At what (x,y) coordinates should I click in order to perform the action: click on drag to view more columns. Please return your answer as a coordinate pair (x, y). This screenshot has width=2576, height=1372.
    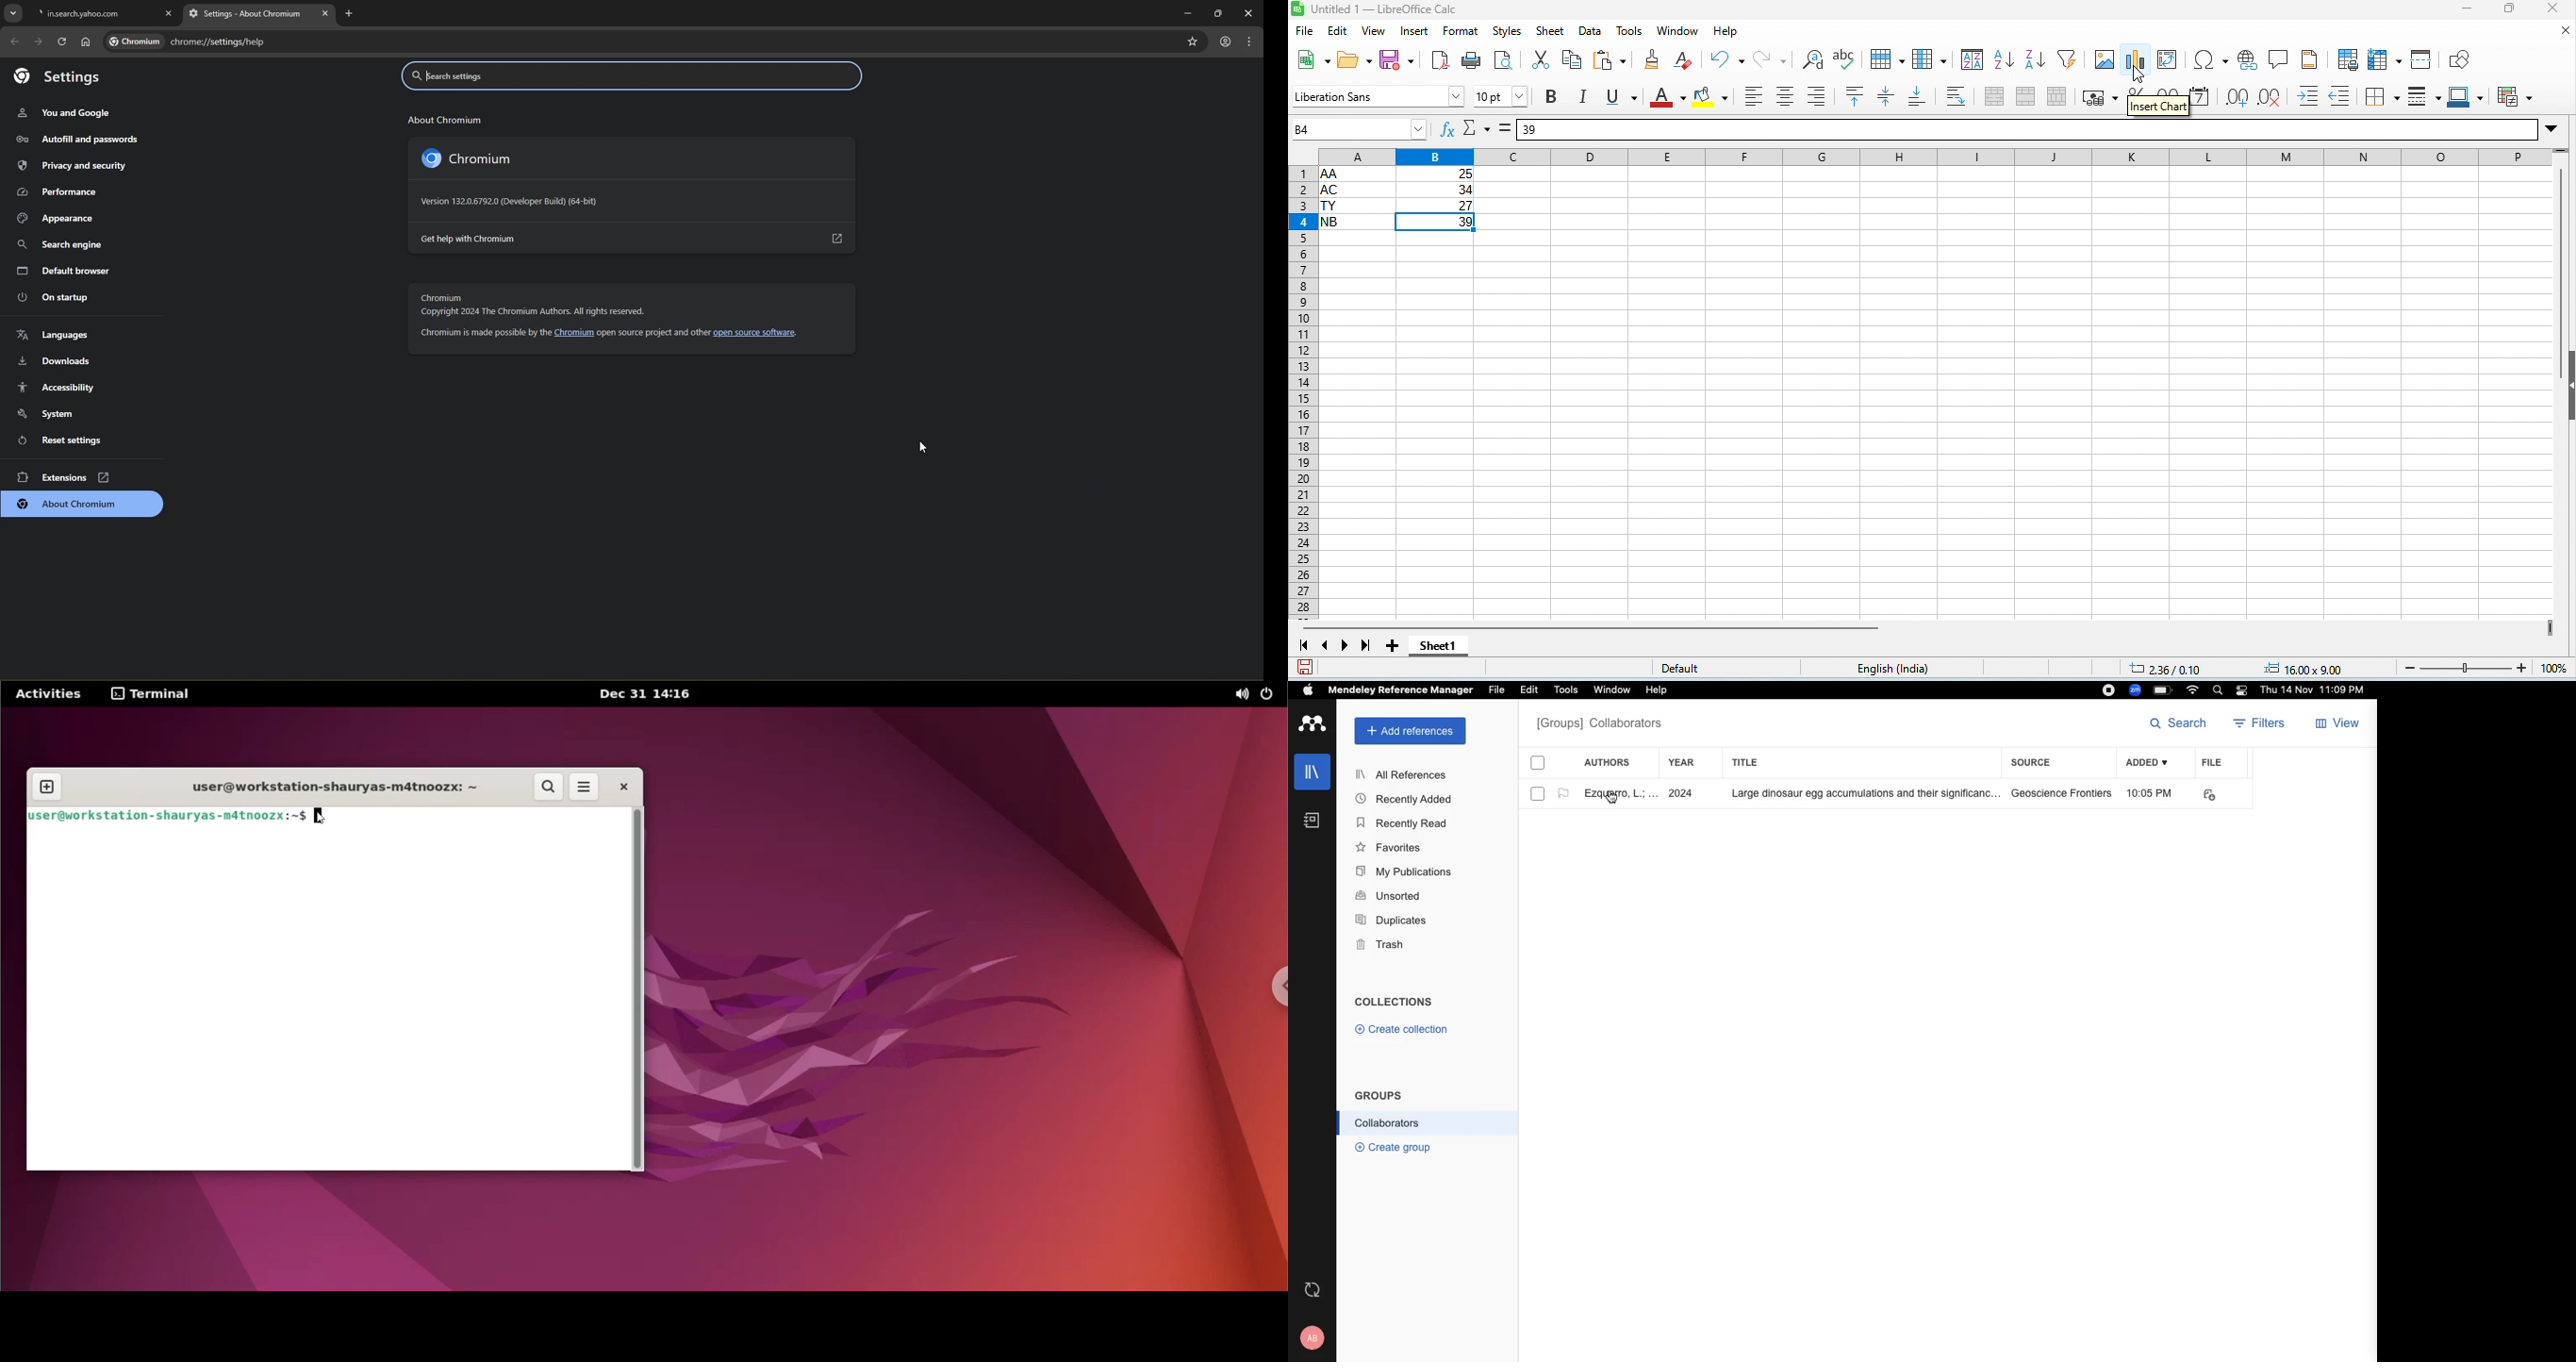
    Looking at the image, I should click on (2547, 628).